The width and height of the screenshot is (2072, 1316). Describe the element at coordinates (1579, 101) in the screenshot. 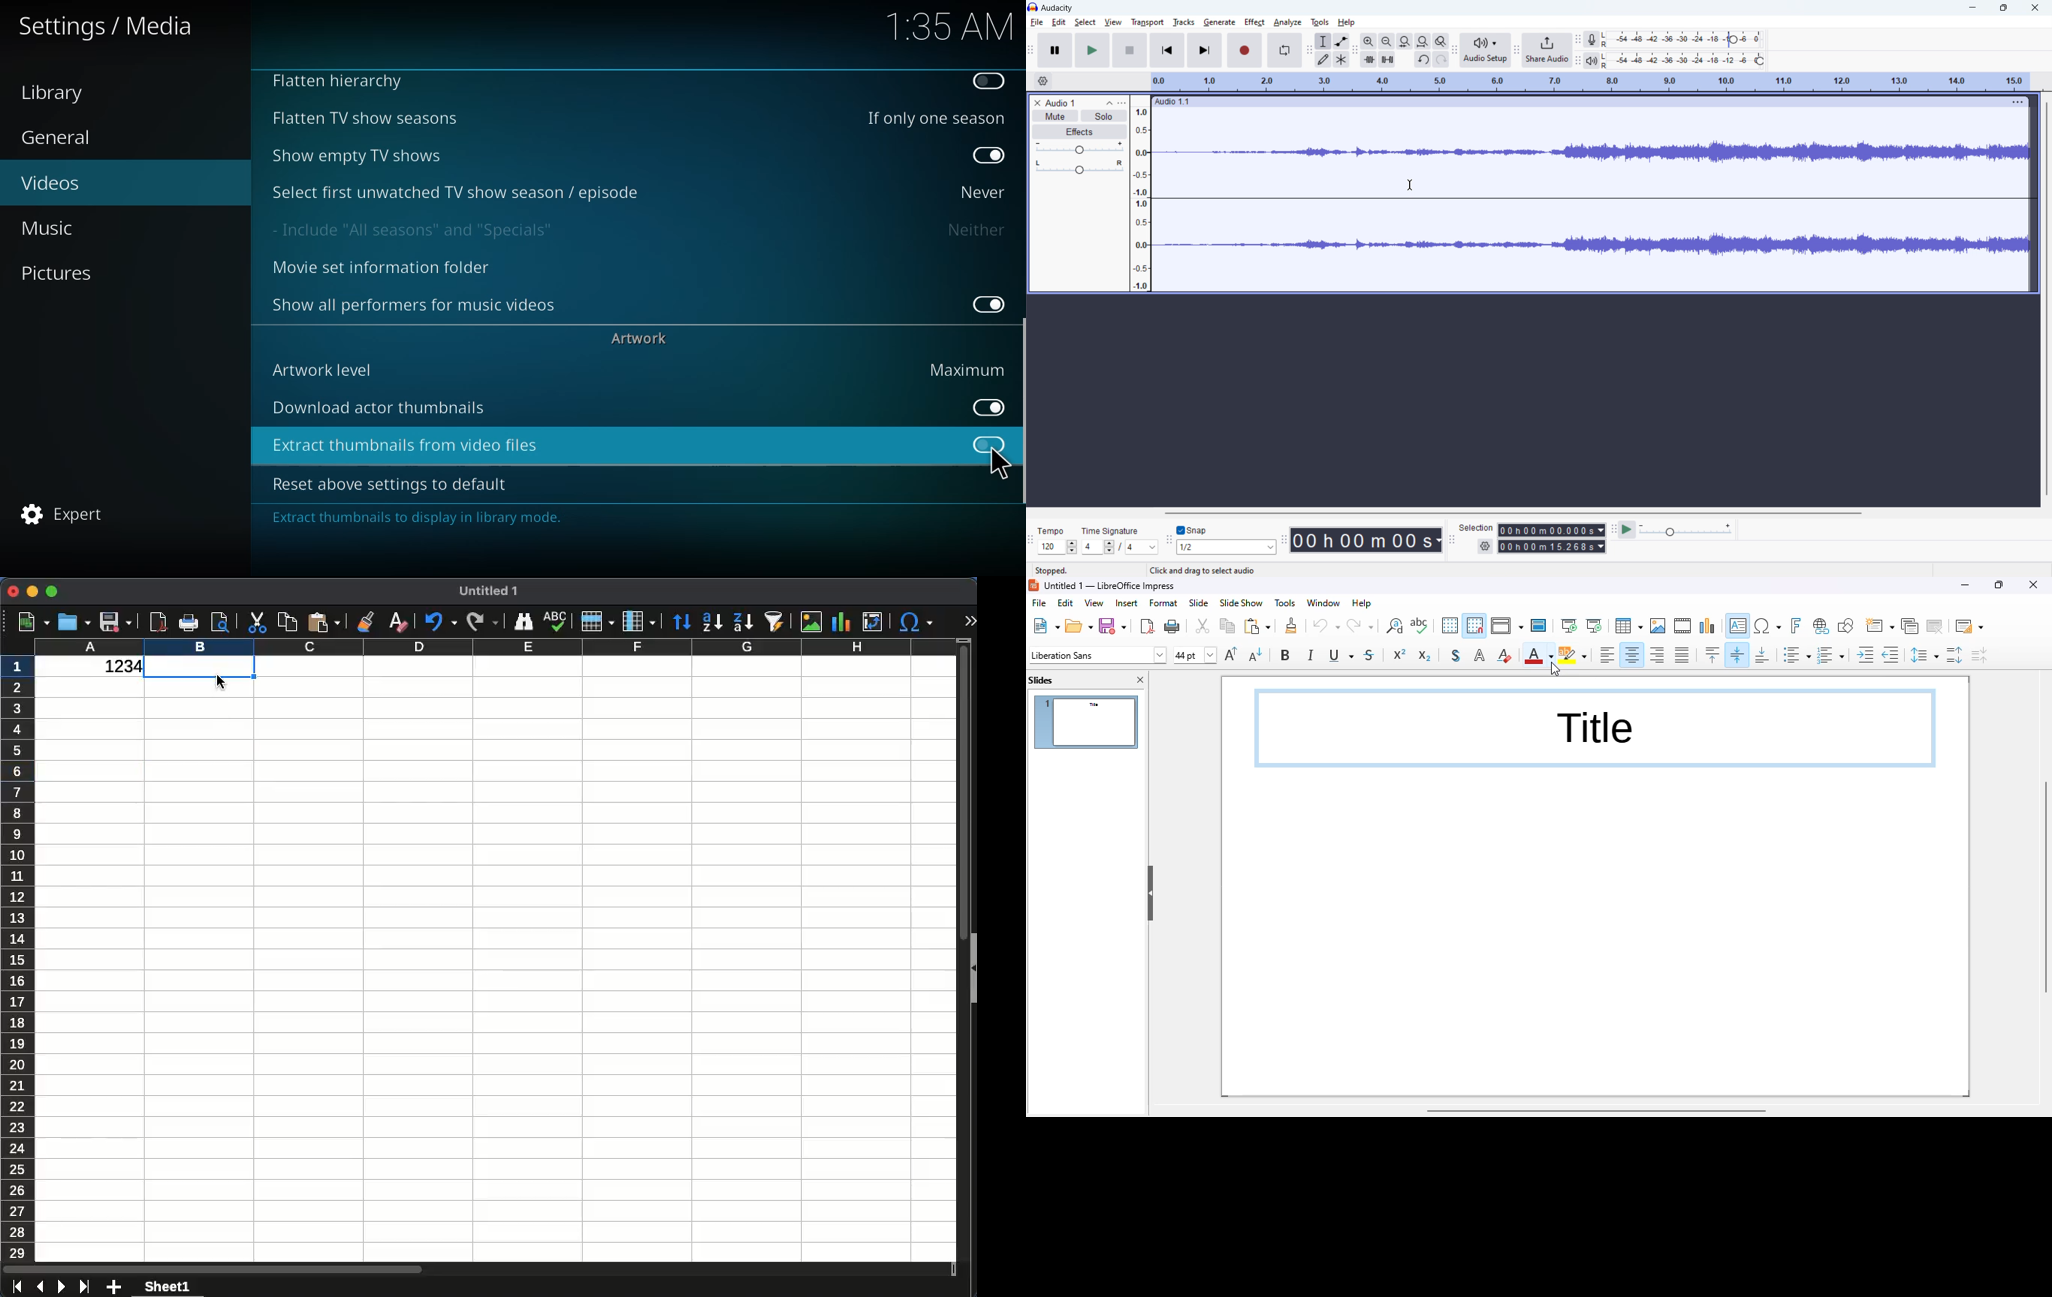

I see `hold to move` at that location.